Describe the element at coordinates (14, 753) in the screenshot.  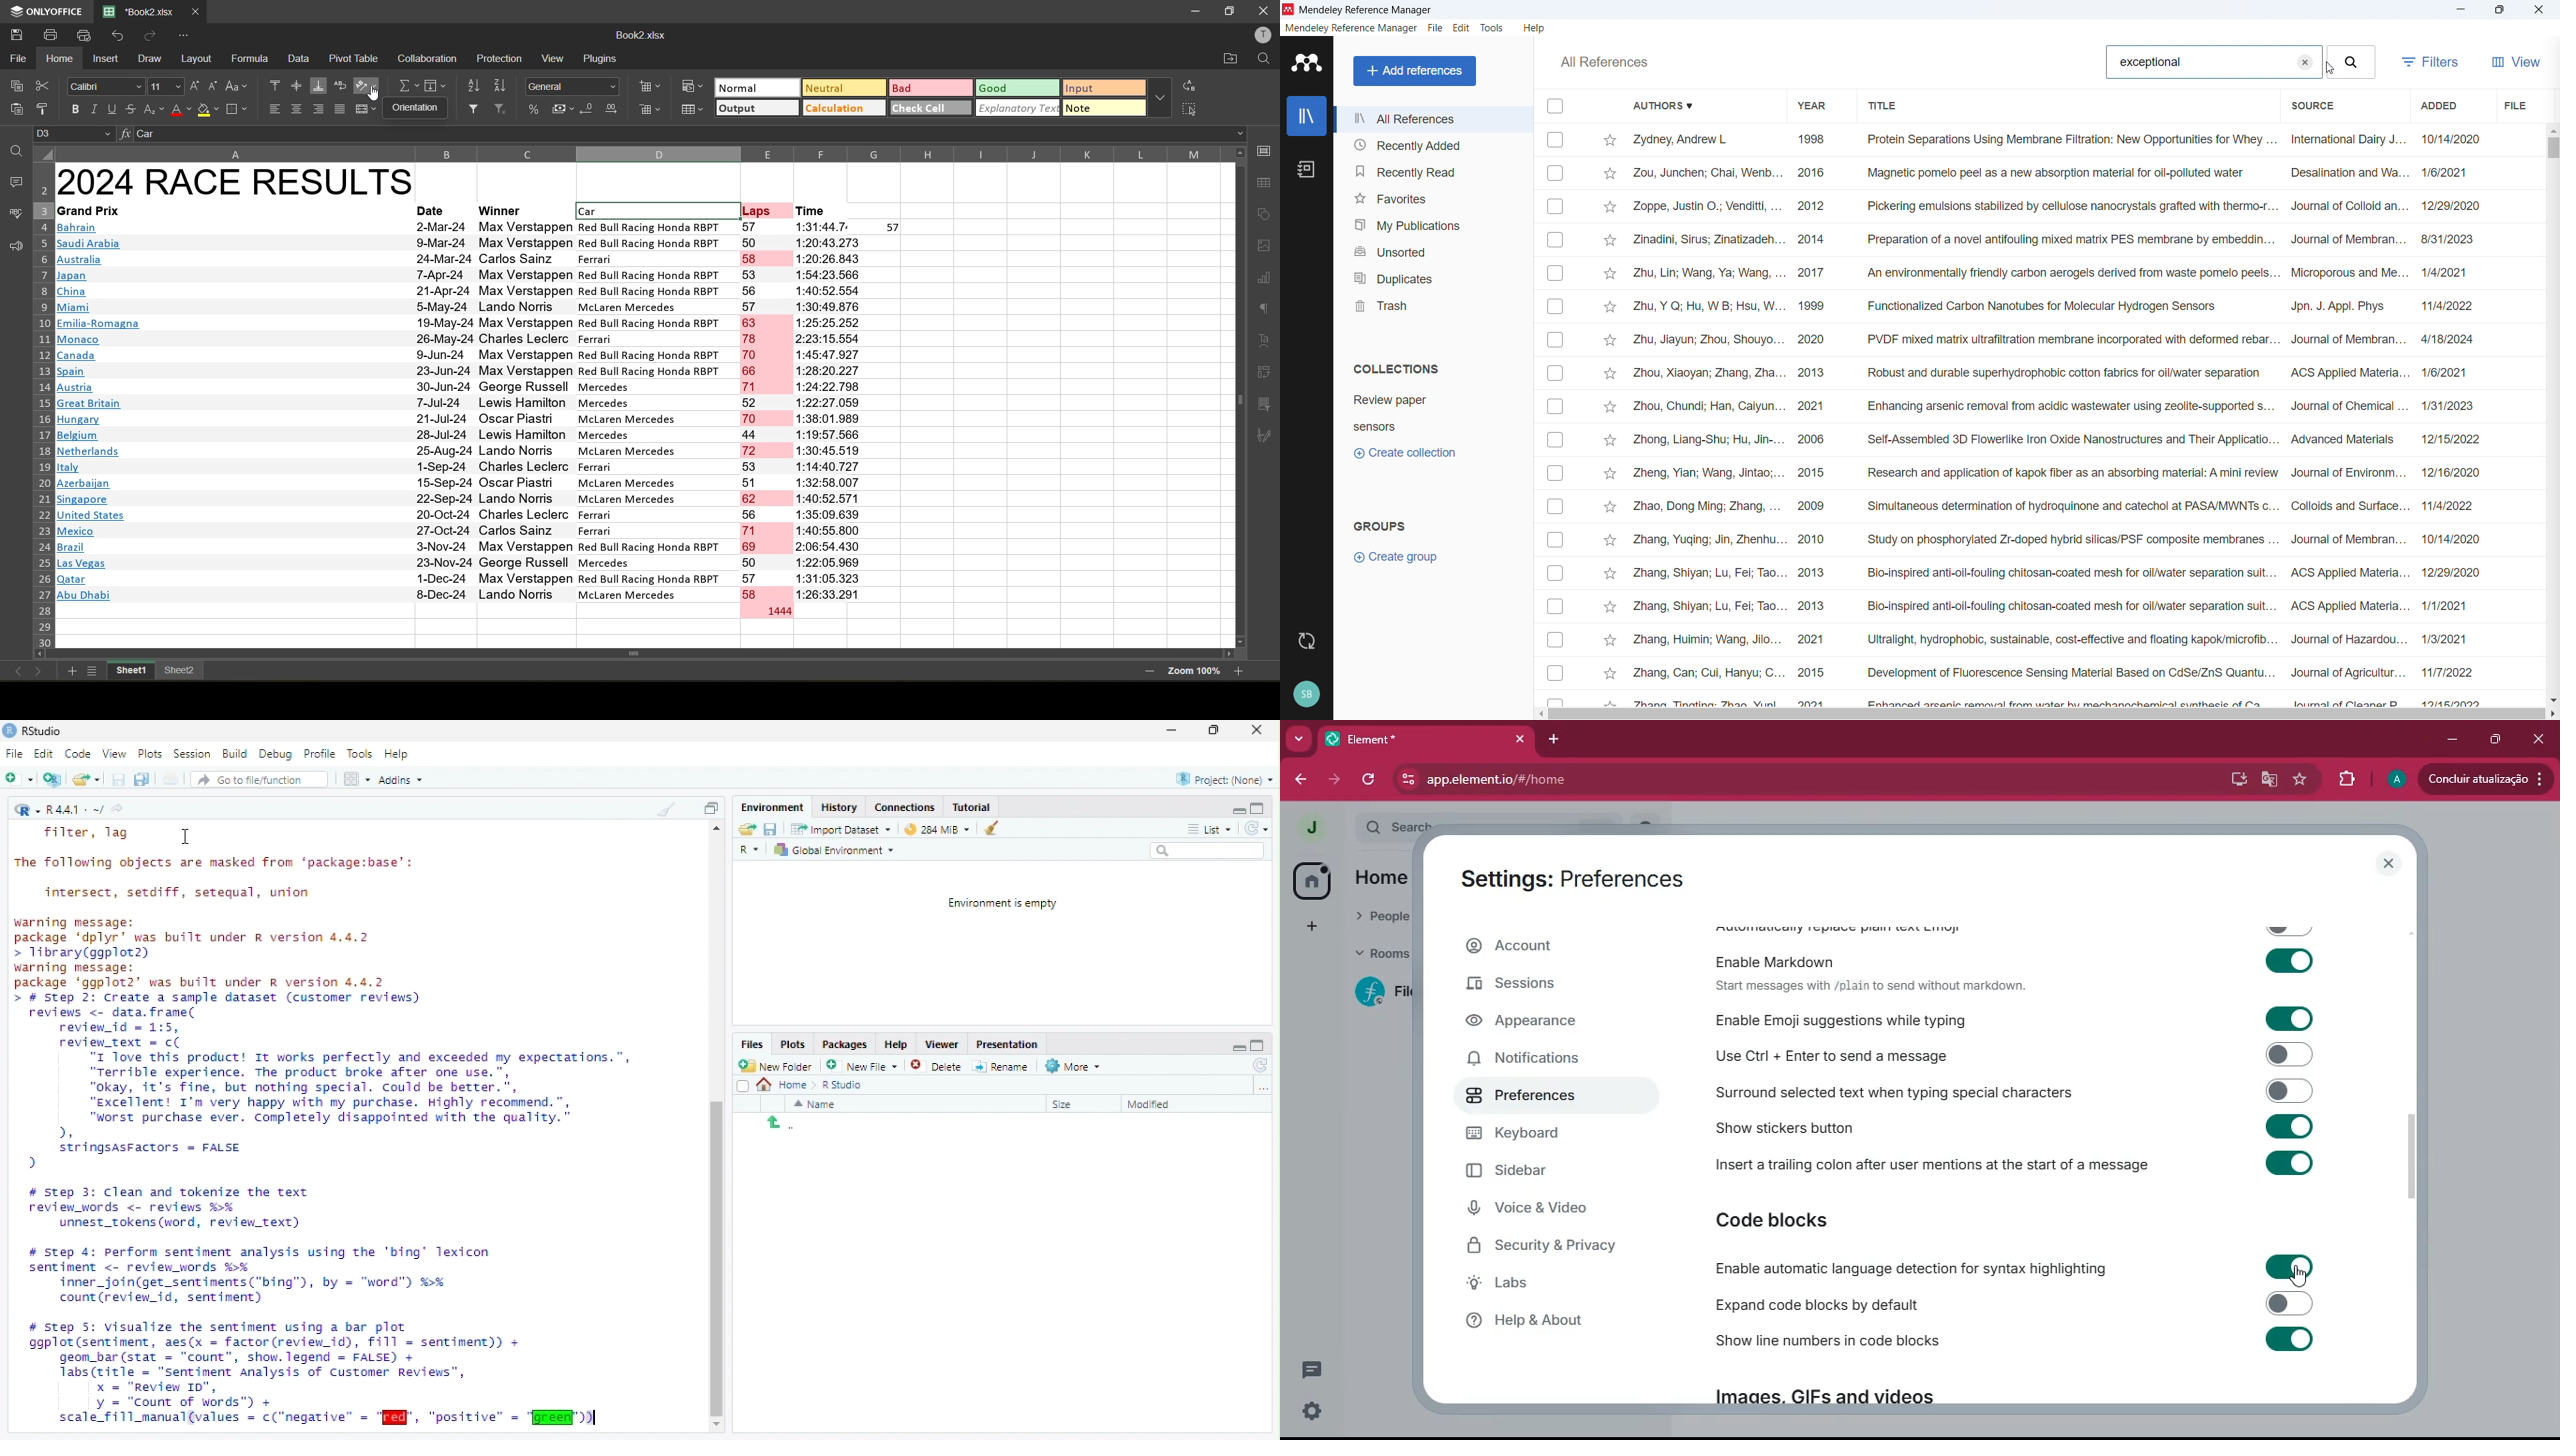
I see `File` at that location.